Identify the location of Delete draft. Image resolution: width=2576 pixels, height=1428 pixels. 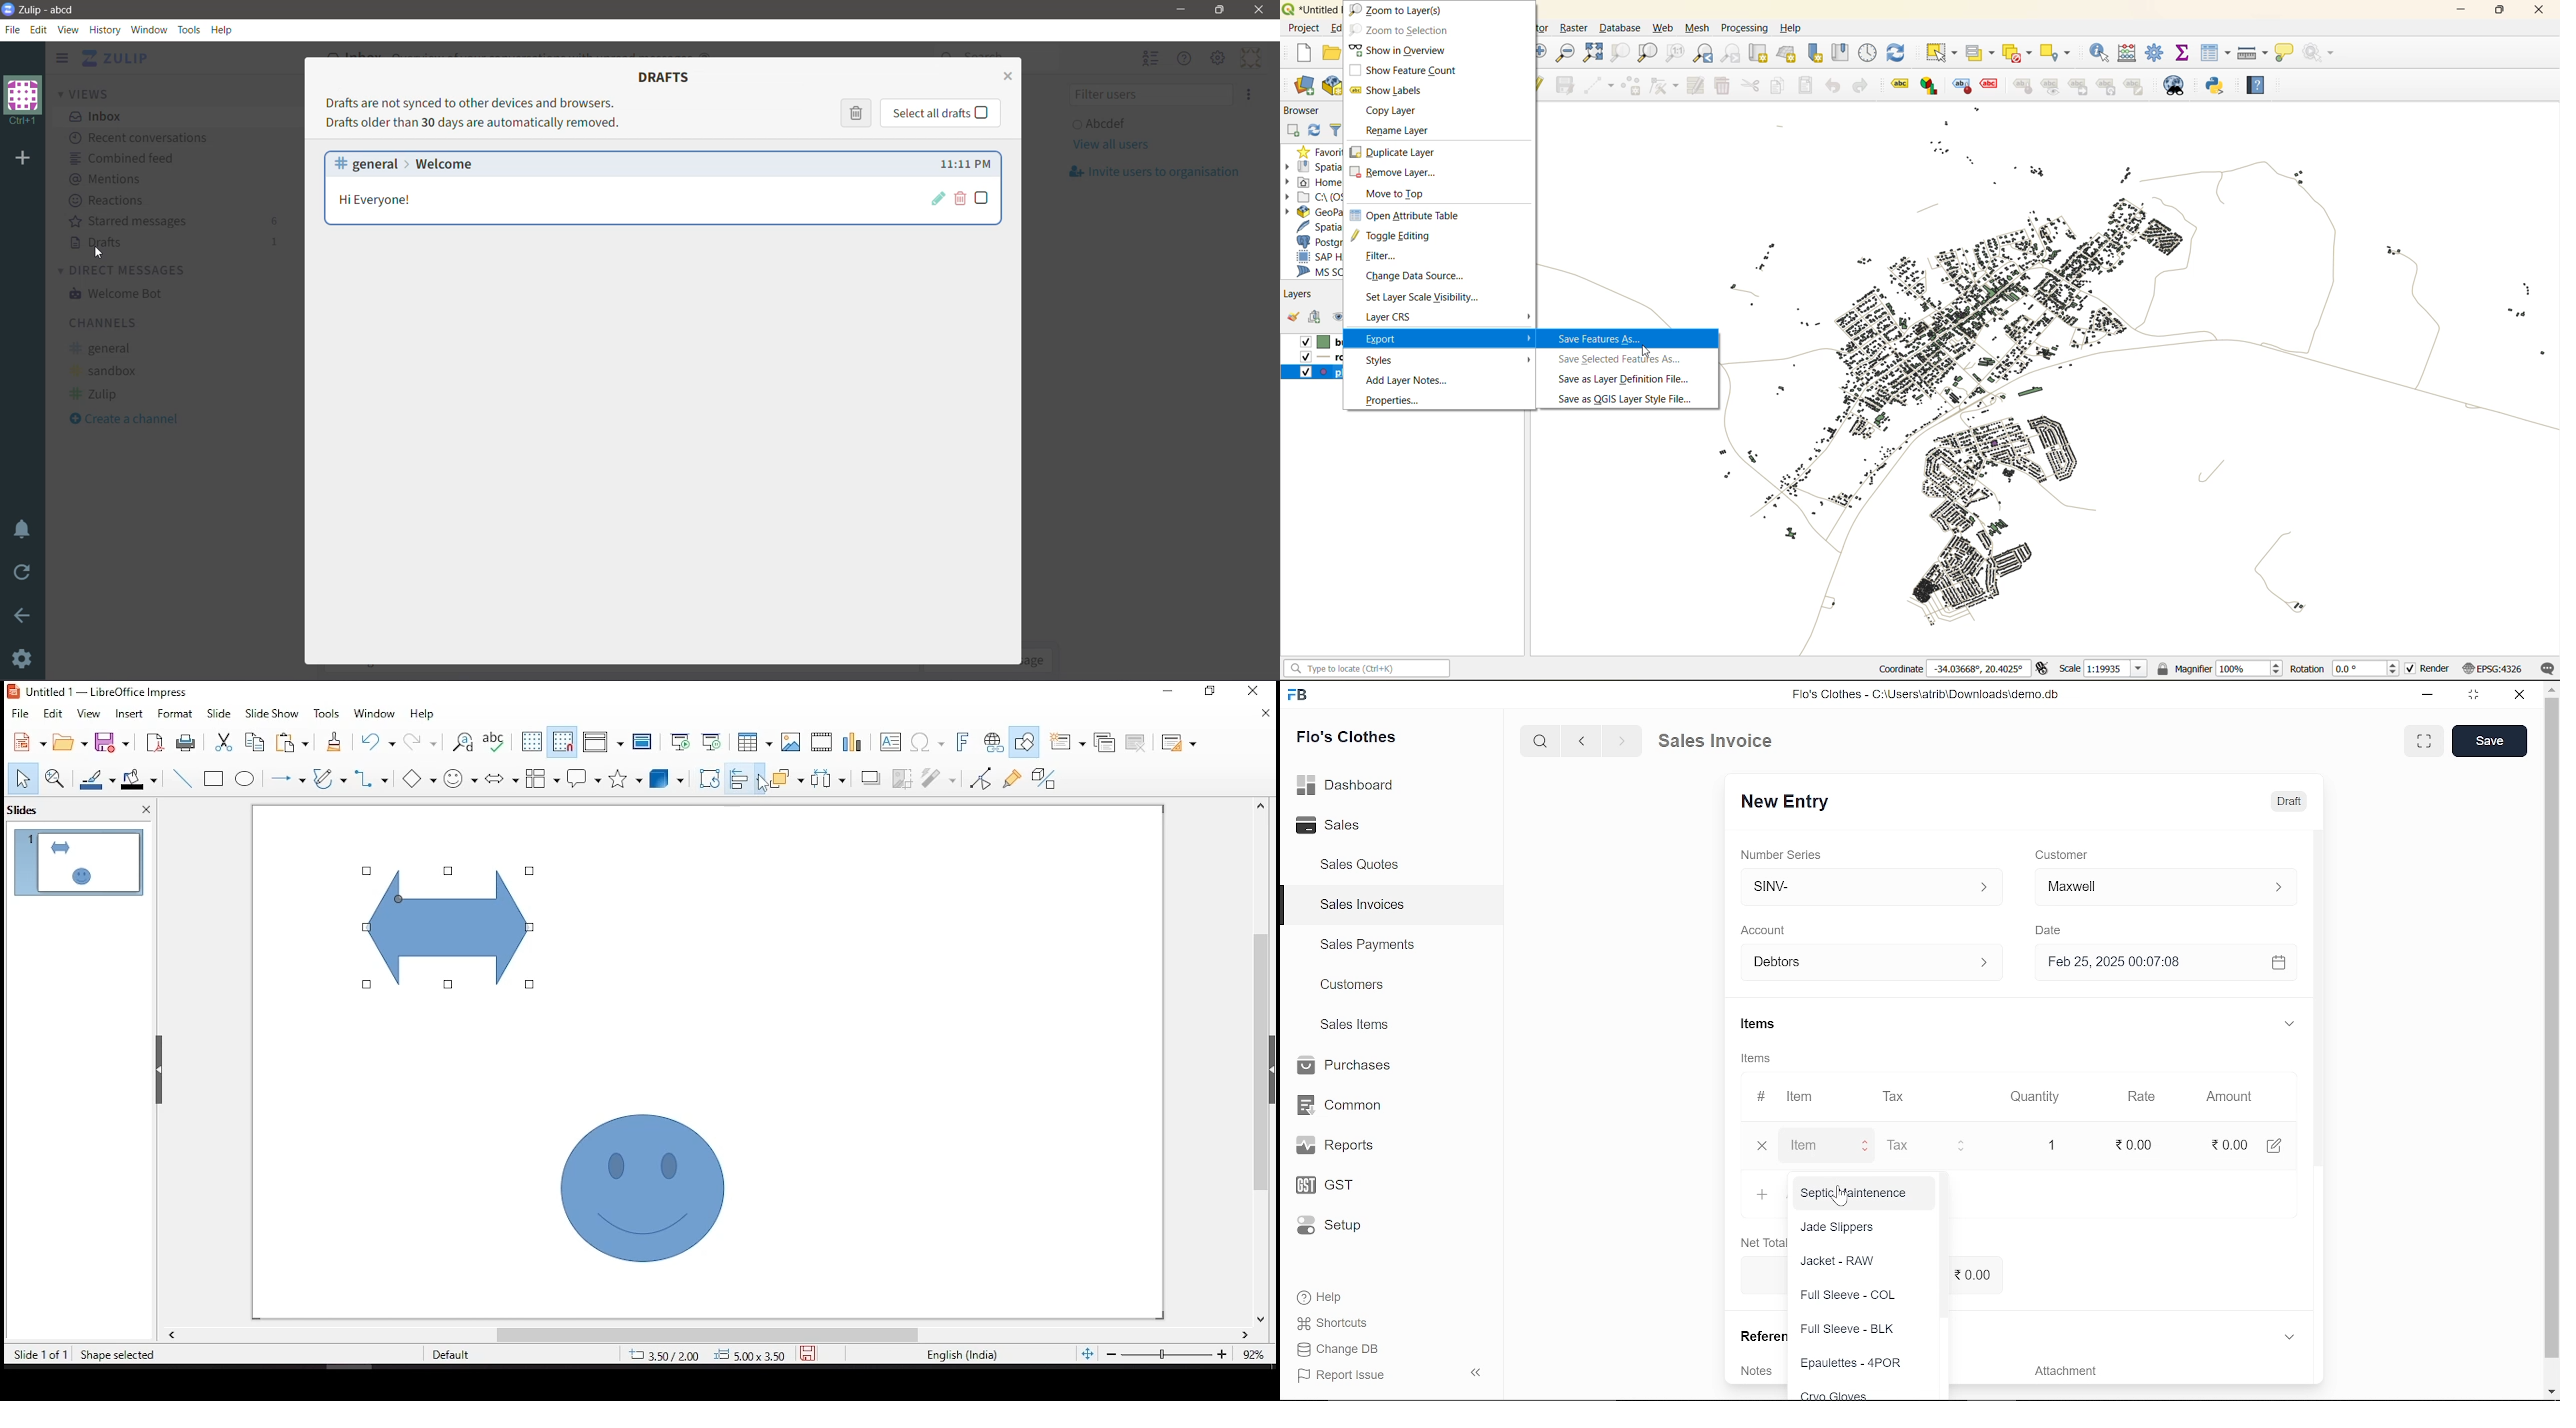
(961, 200).